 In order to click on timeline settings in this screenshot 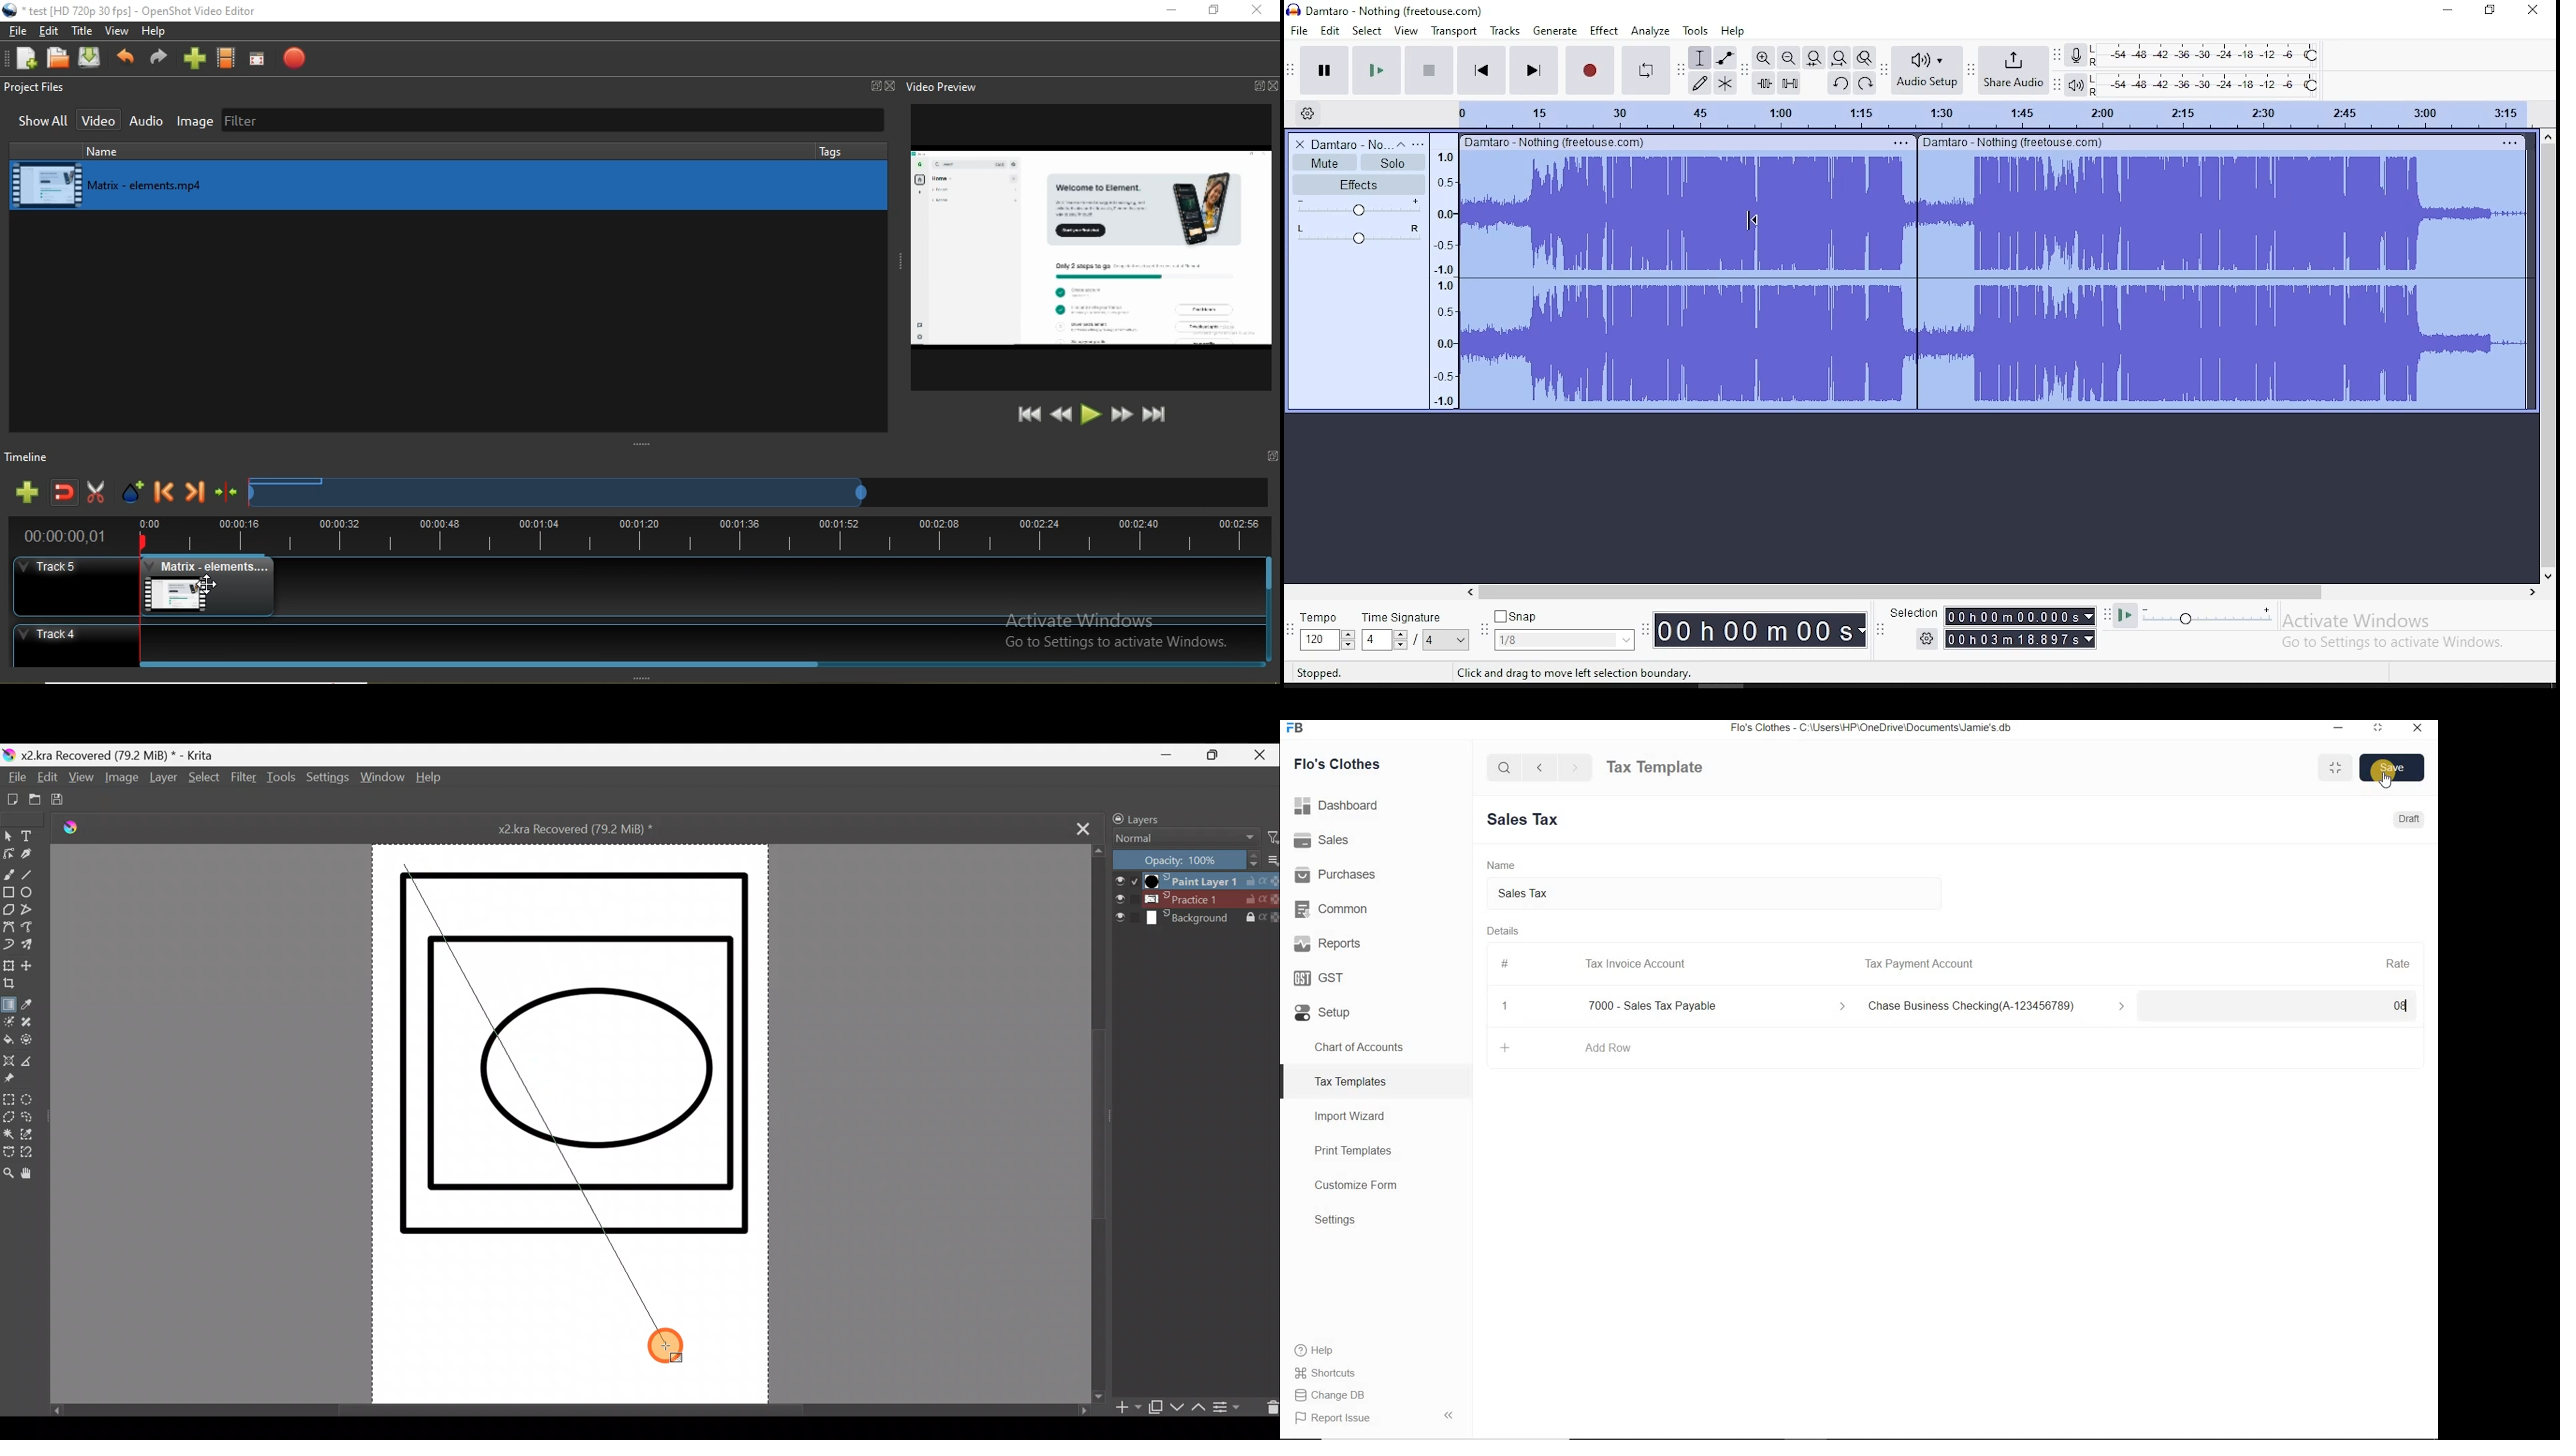, I will do `click(1306, 113)`.